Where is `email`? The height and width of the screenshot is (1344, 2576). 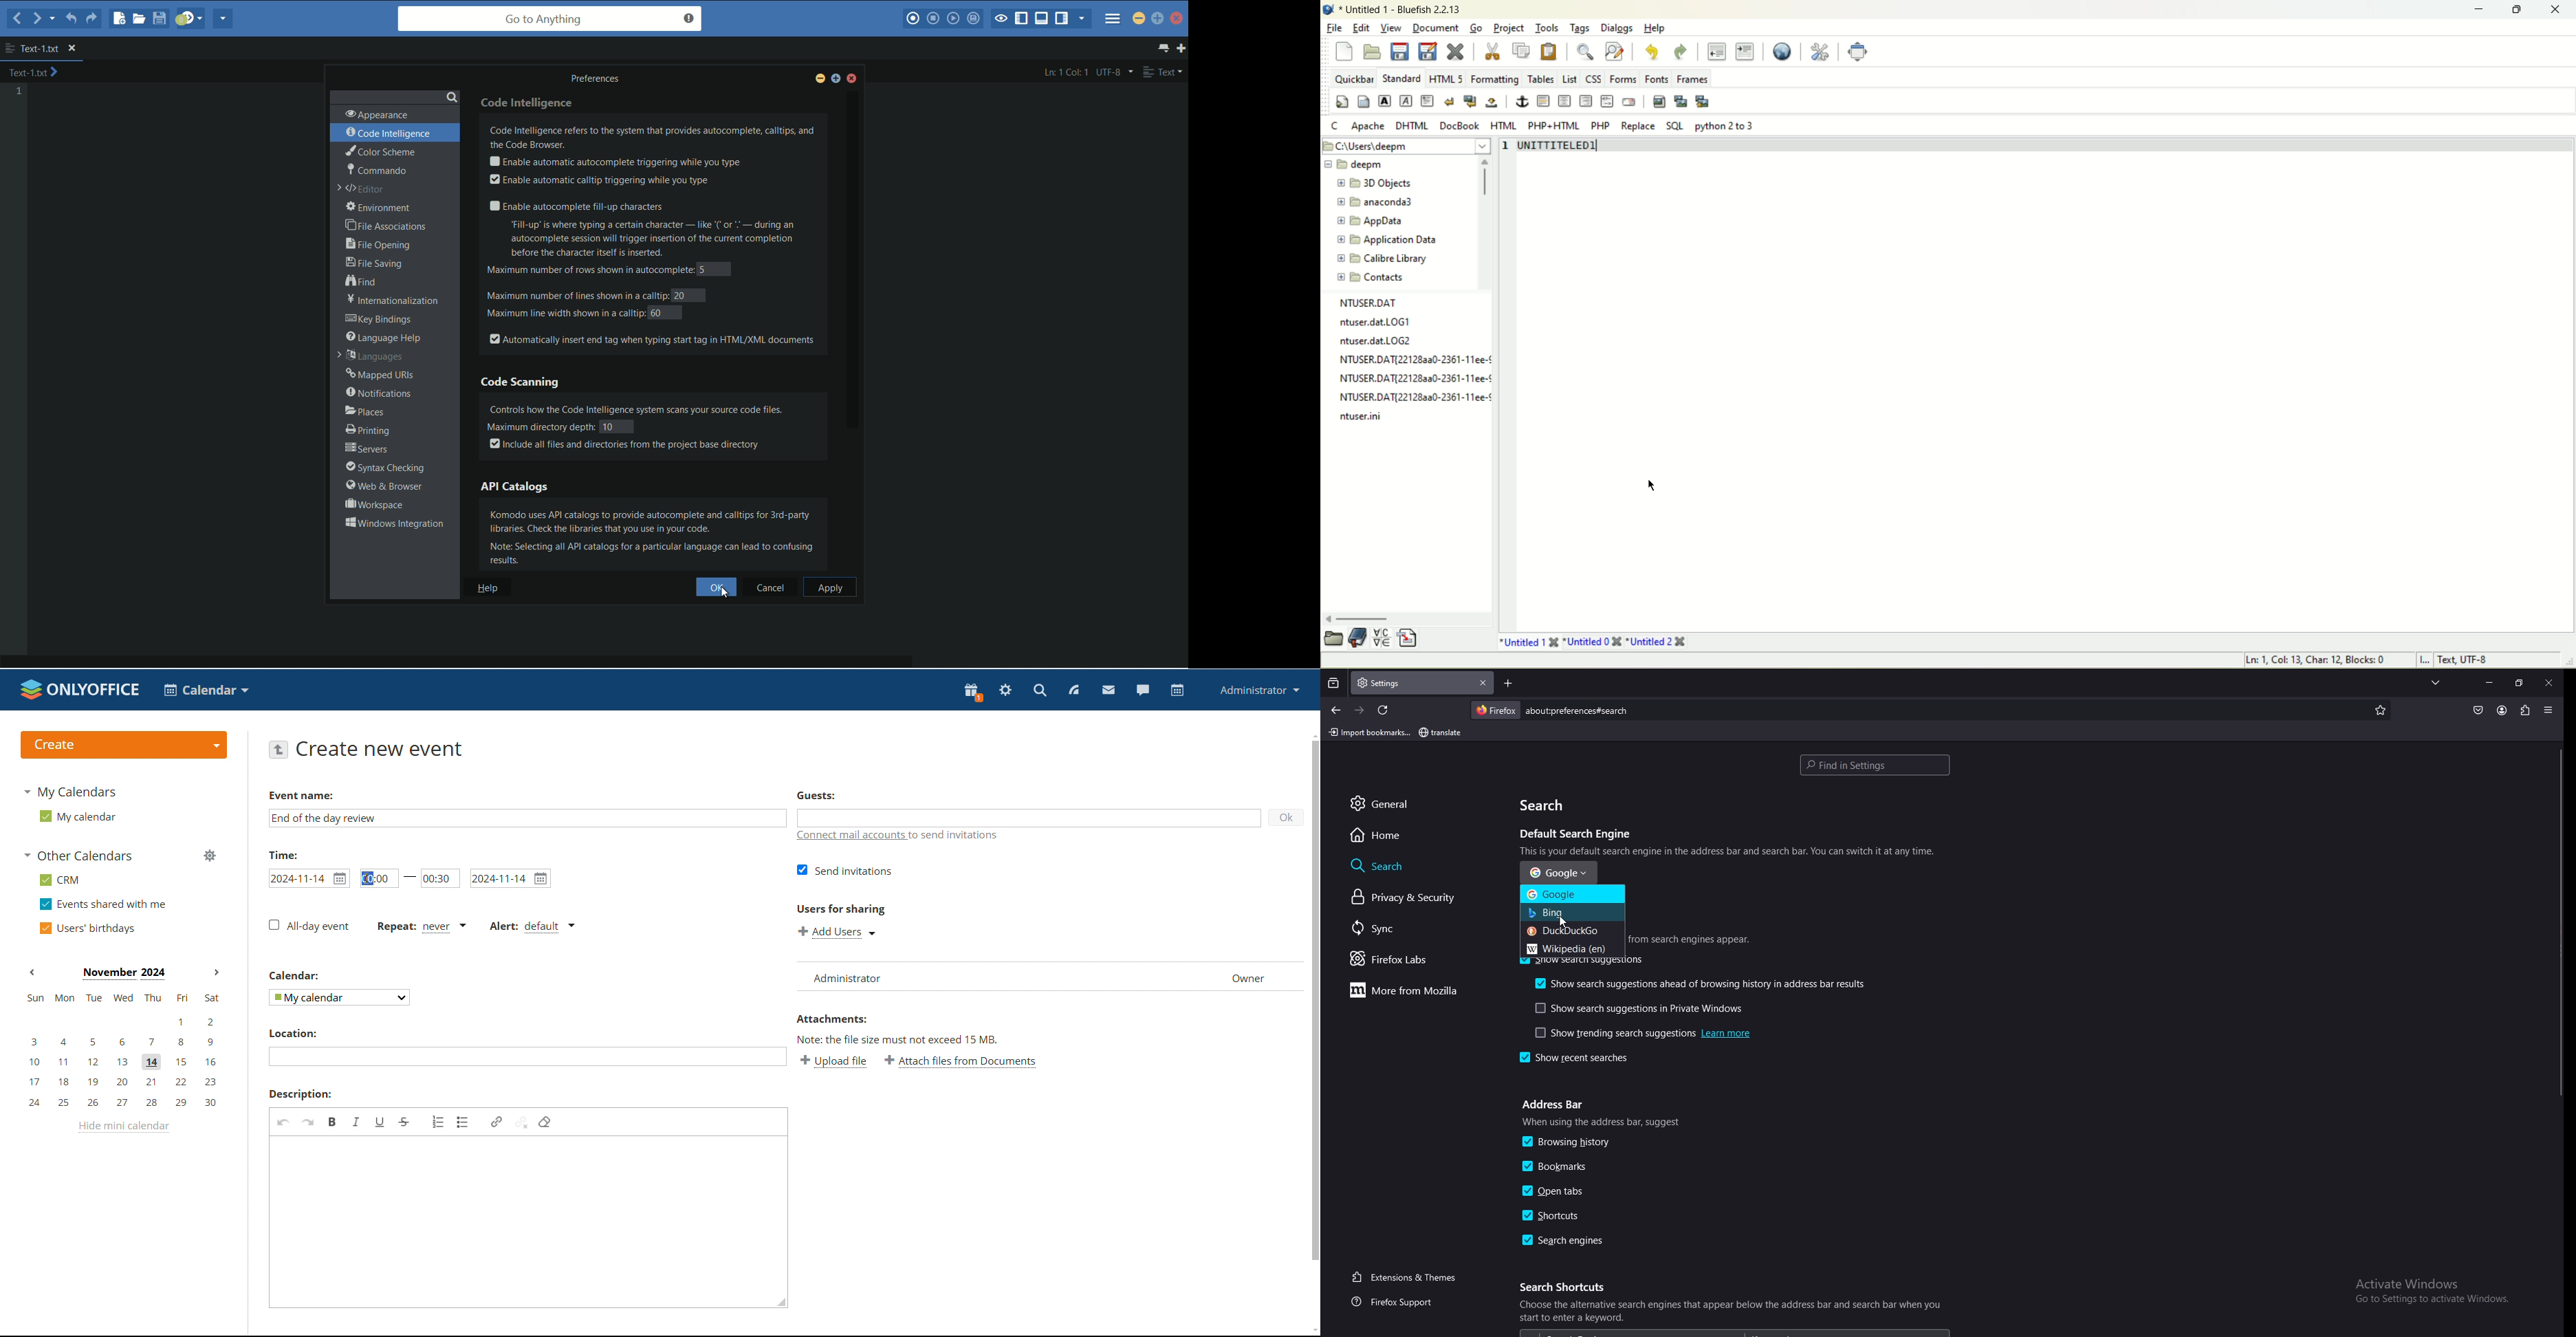 email is located at coordinates (1629, 100).